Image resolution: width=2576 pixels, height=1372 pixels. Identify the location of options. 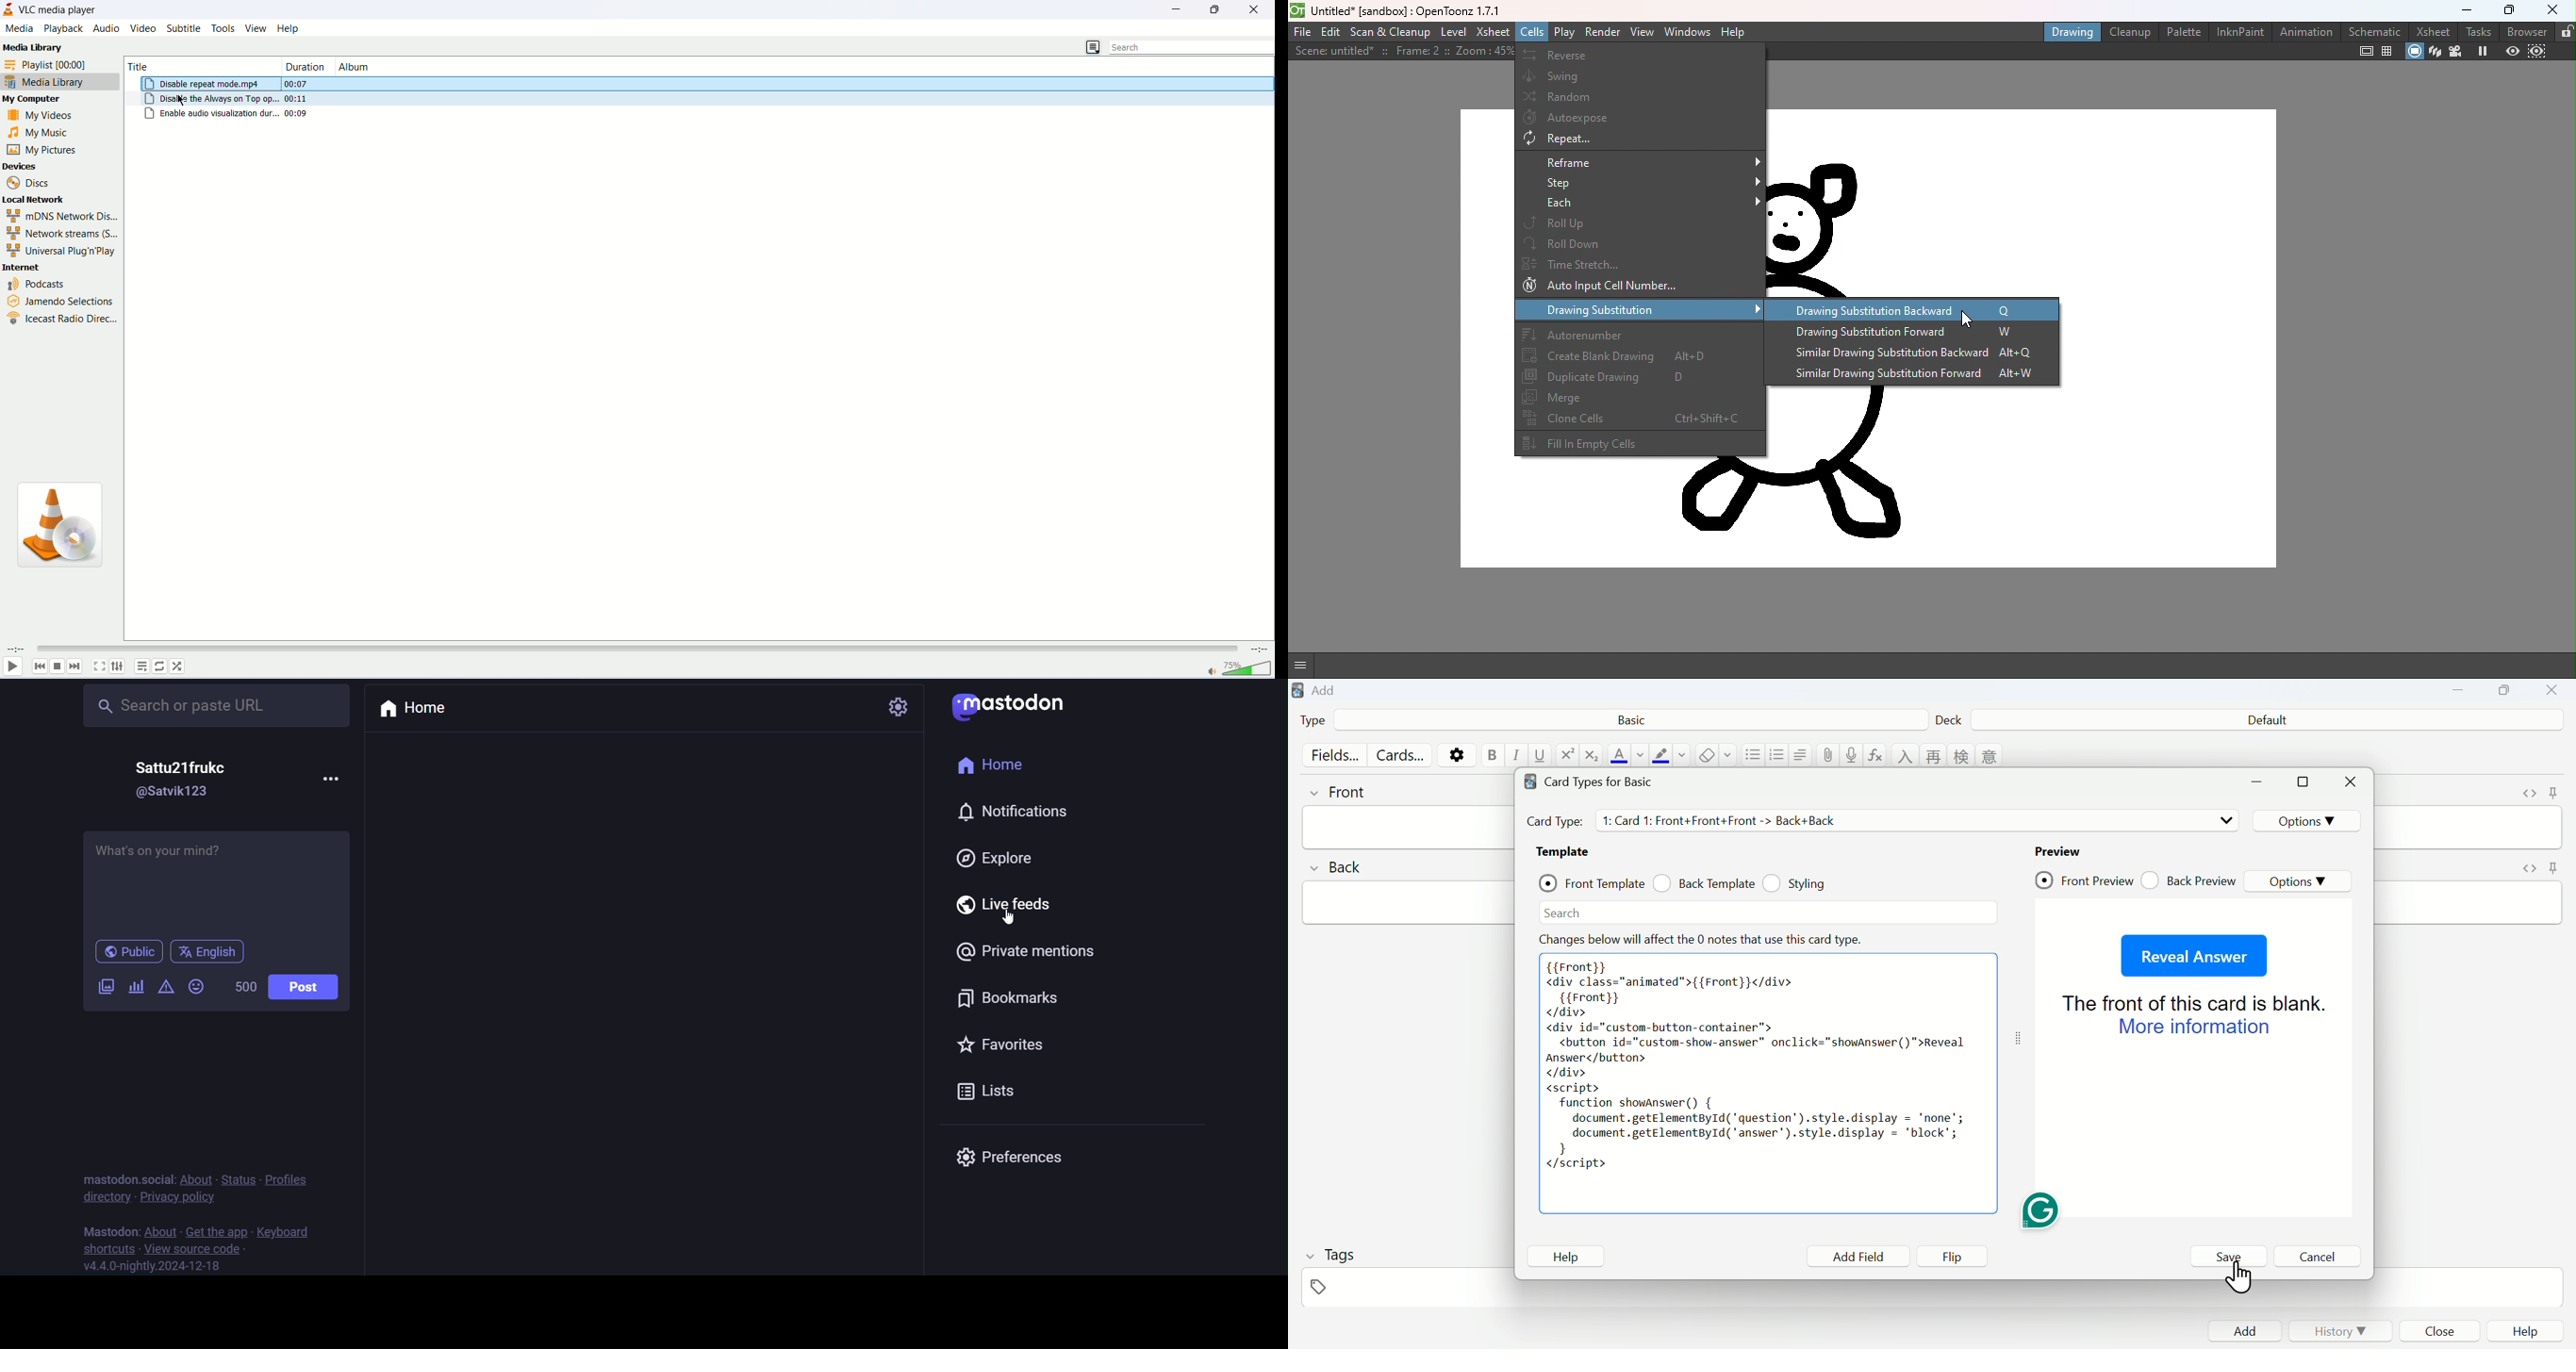
(1456, 755).